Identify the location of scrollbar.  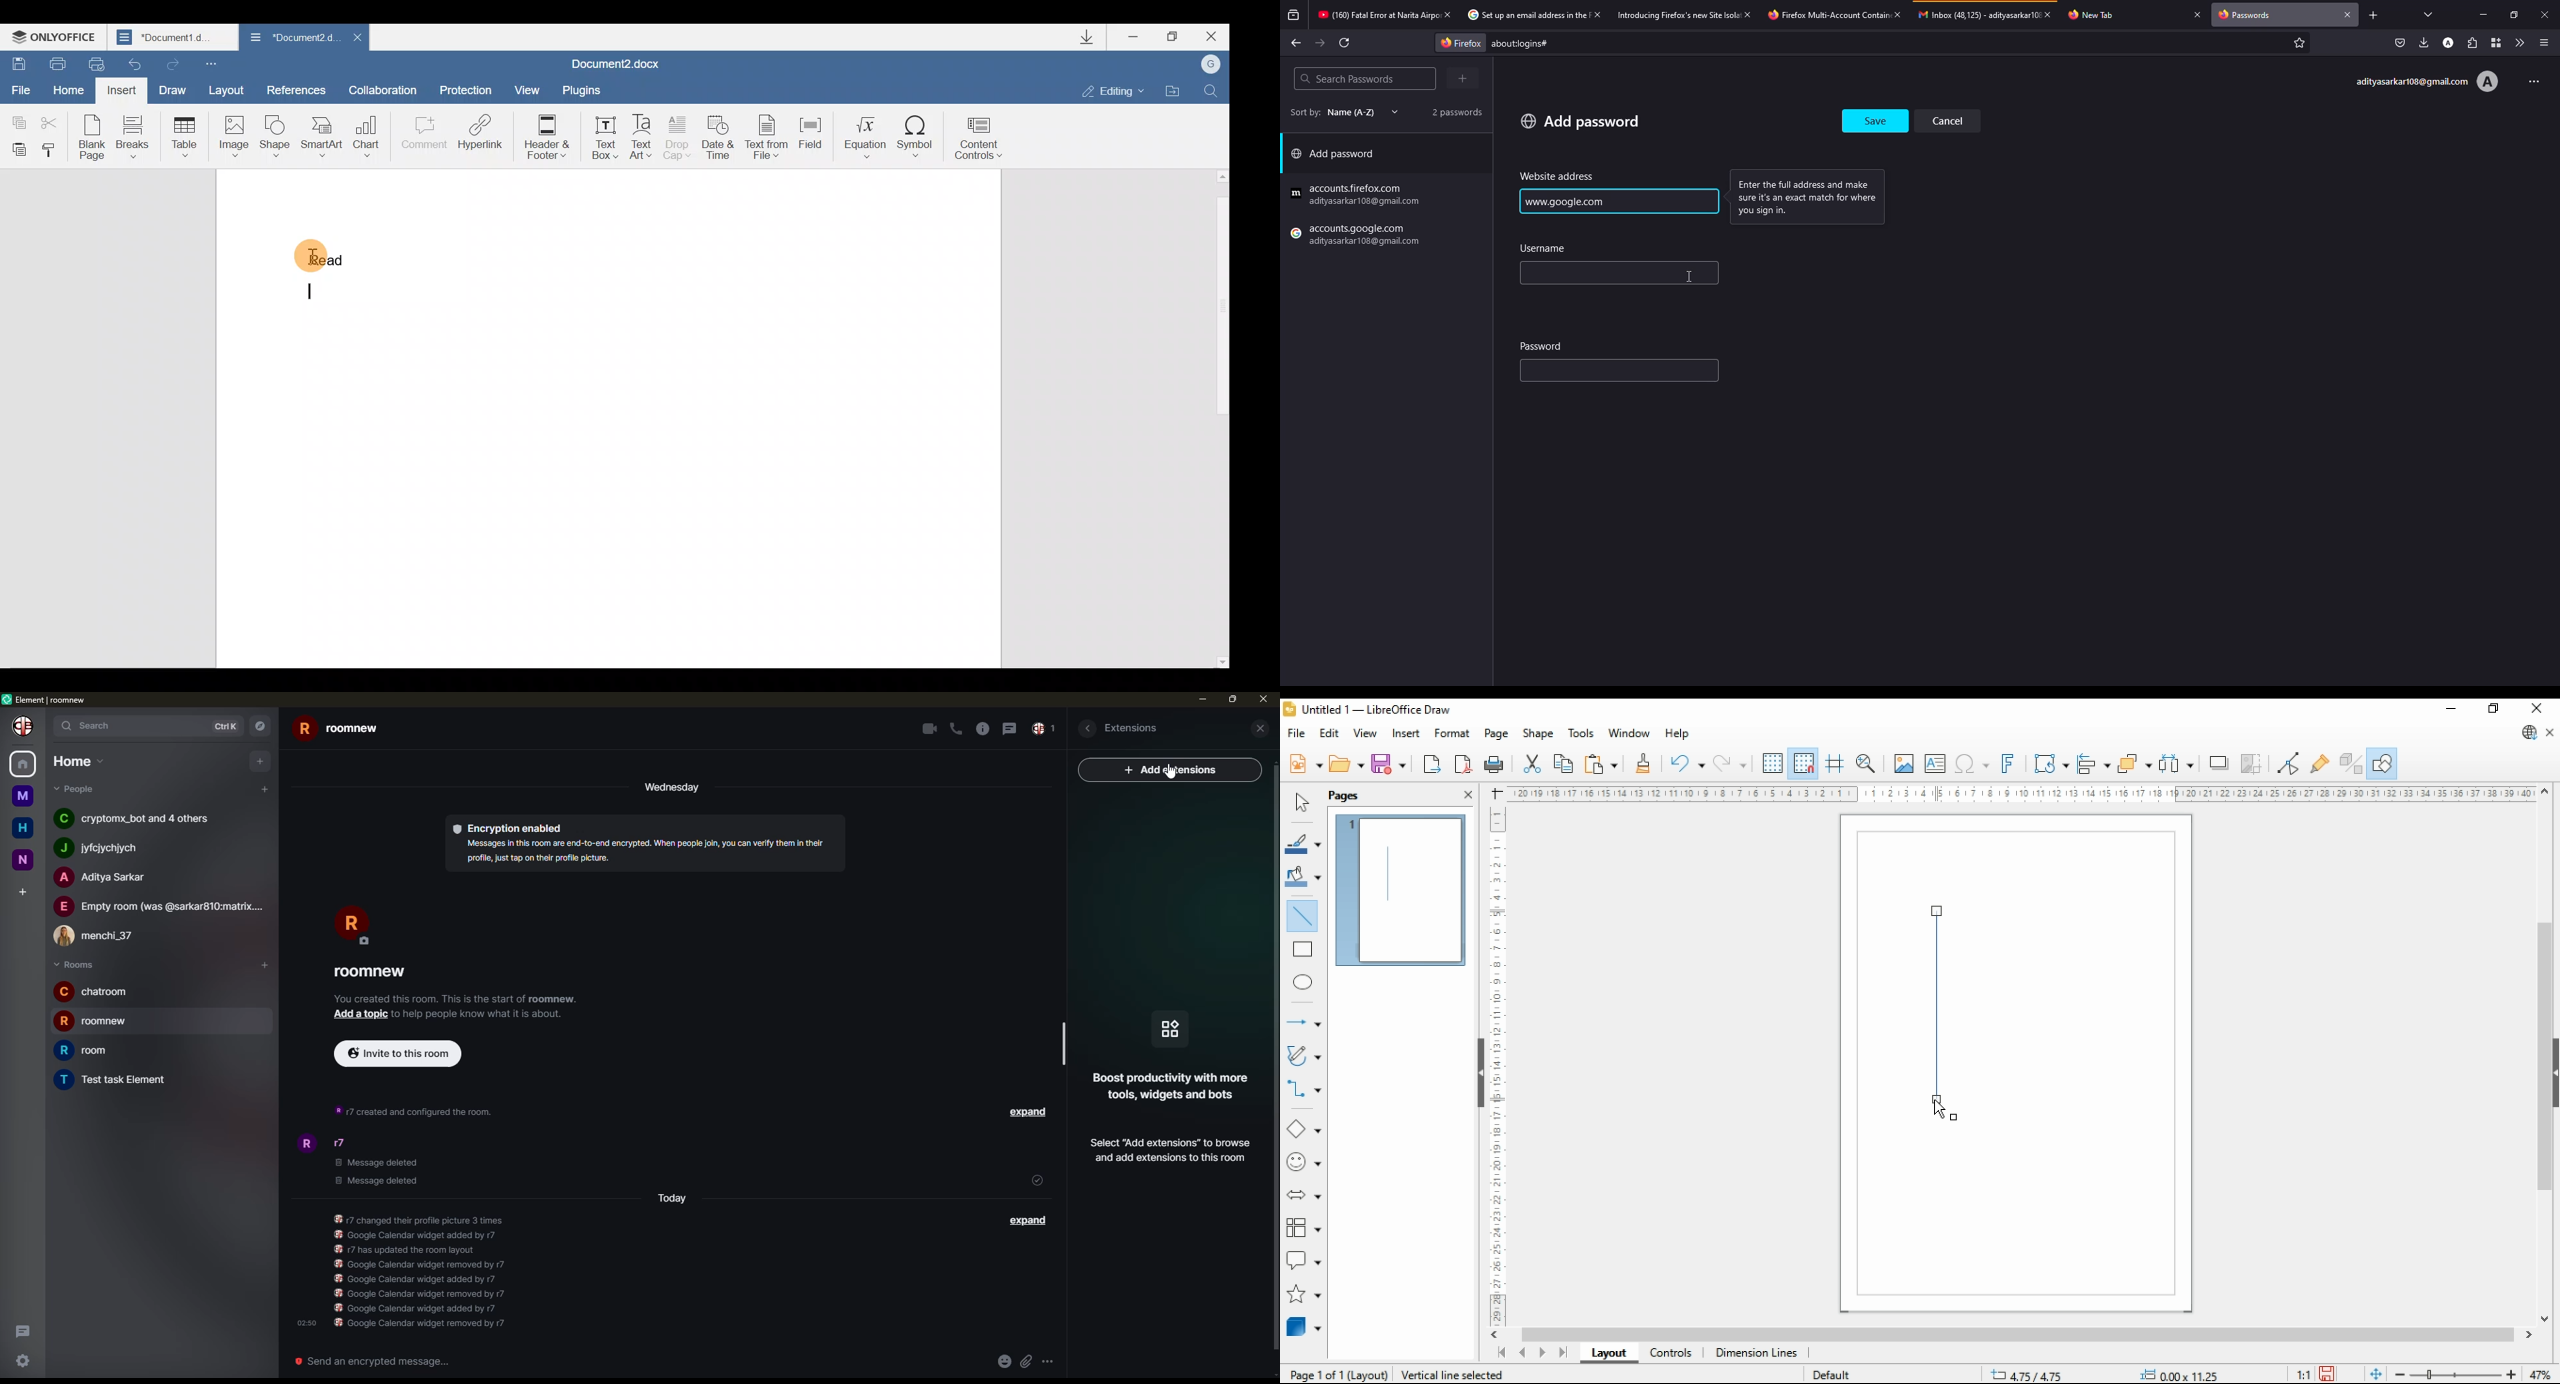
(1058, 1043).